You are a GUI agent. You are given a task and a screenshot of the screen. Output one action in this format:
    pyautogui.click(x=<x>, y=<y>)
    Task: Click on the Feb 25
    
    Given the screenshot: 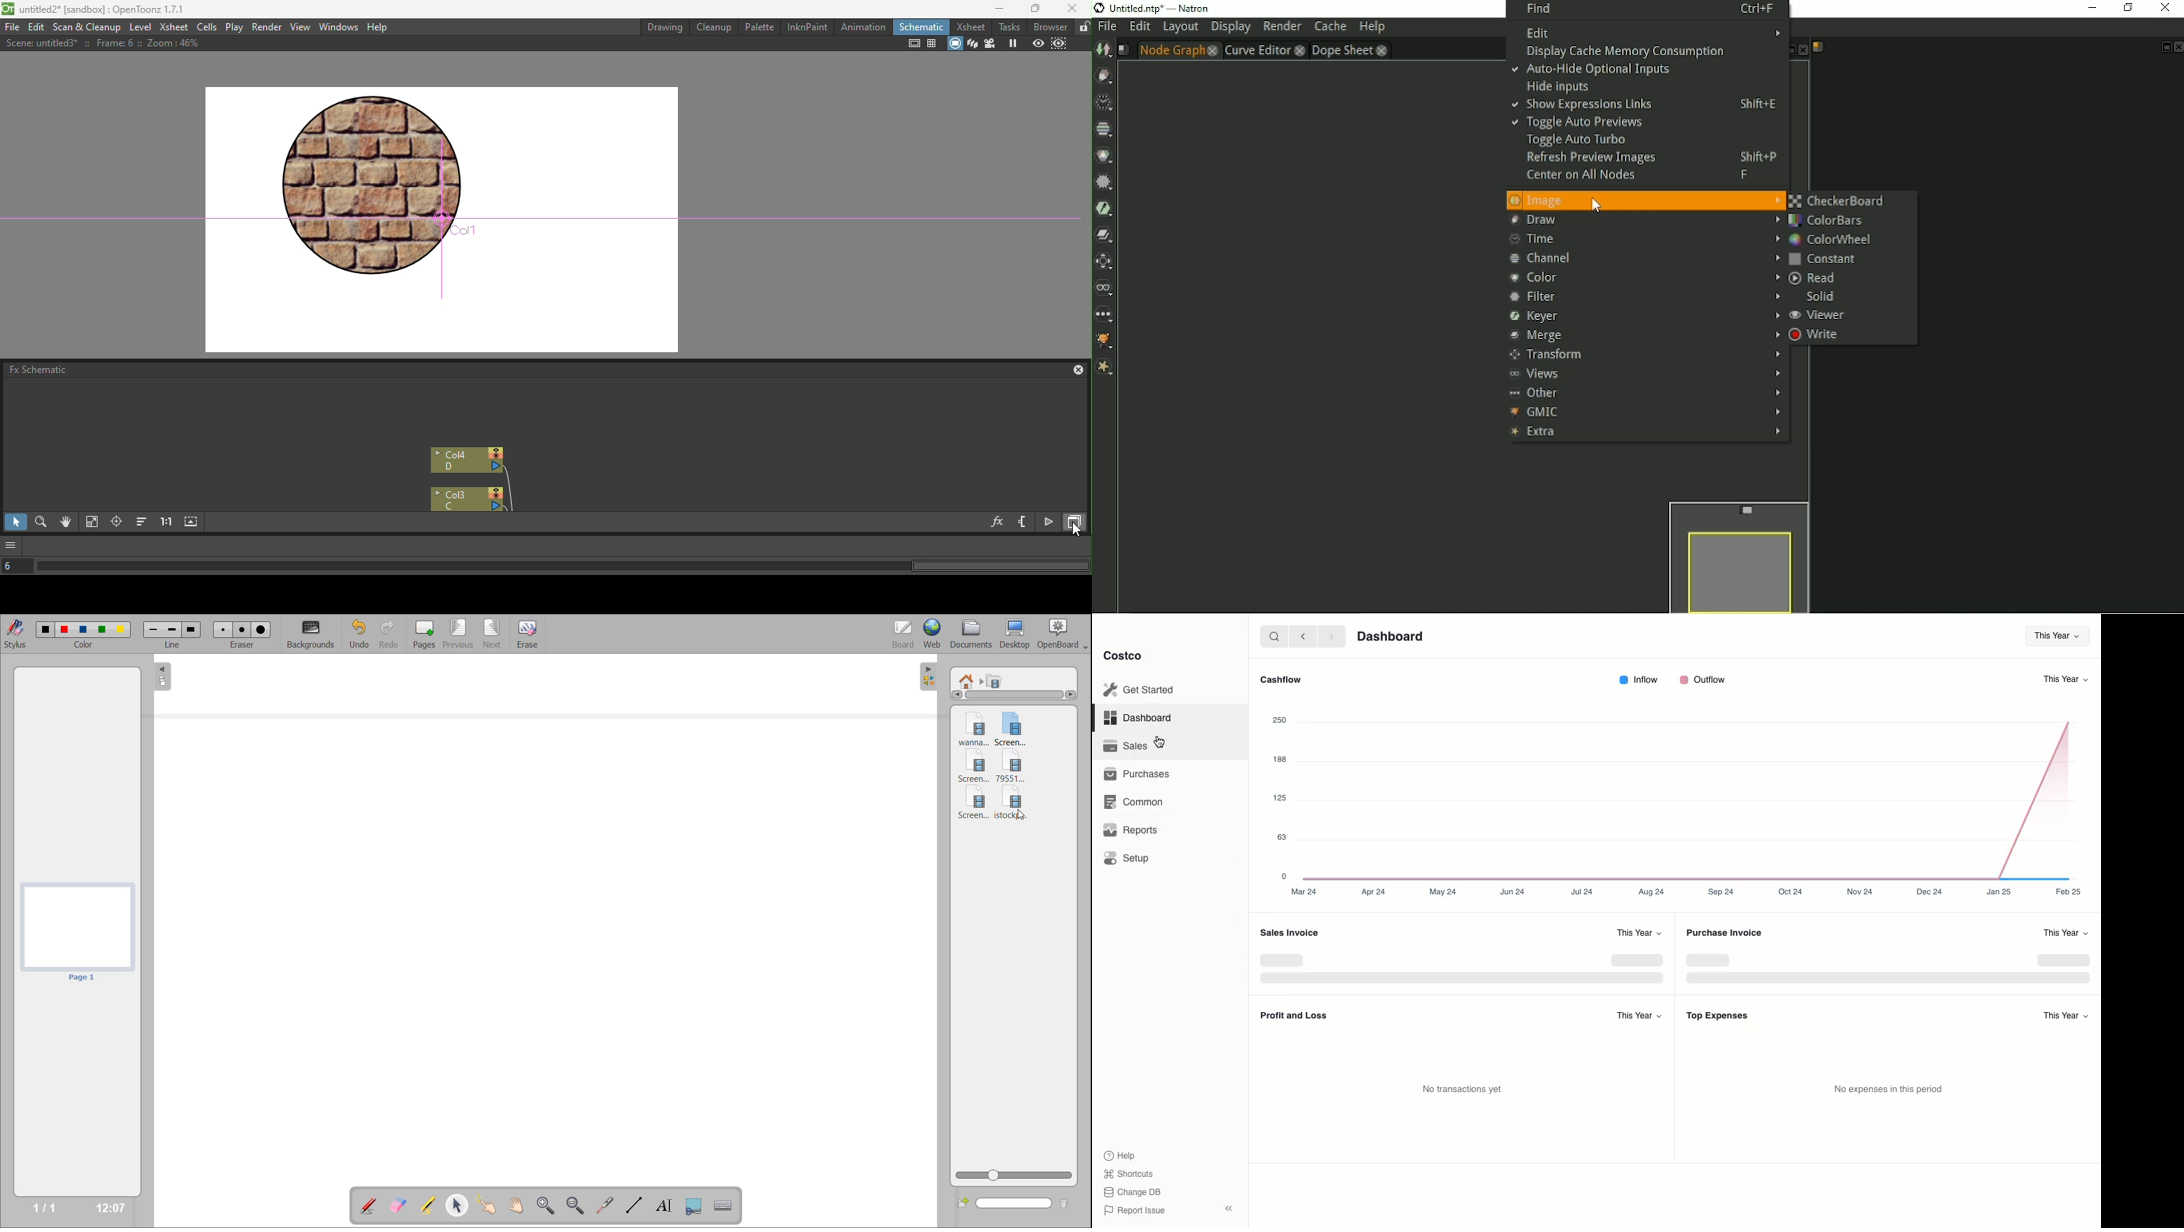 What is the action you would take?
    pyautogui.click(x=2068, y=892)
    